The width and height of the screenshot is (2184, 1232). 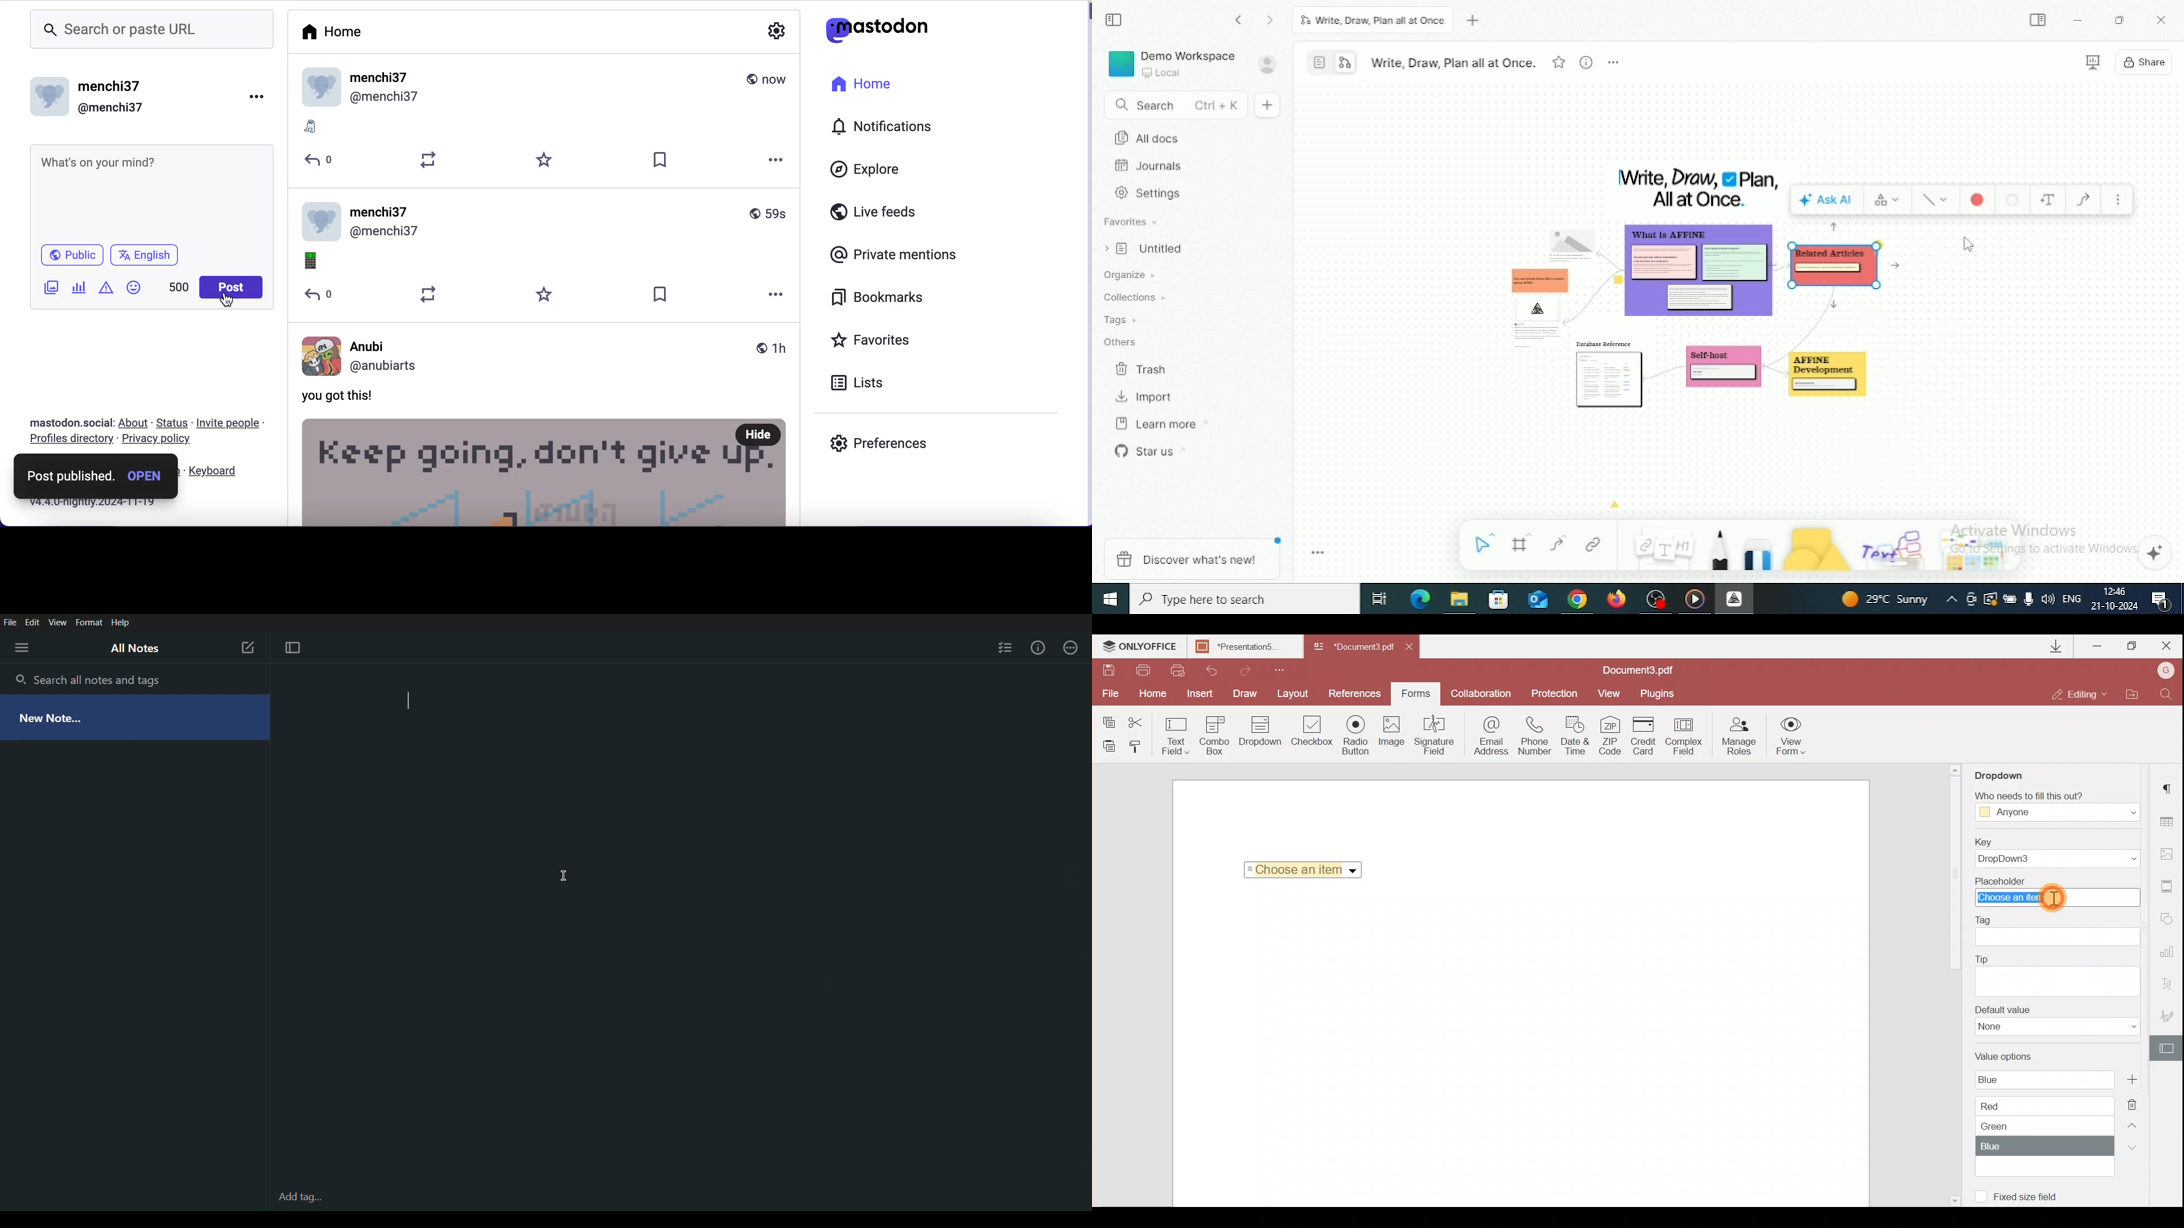 I want to click on Tags, so click(x=1122, y=320).